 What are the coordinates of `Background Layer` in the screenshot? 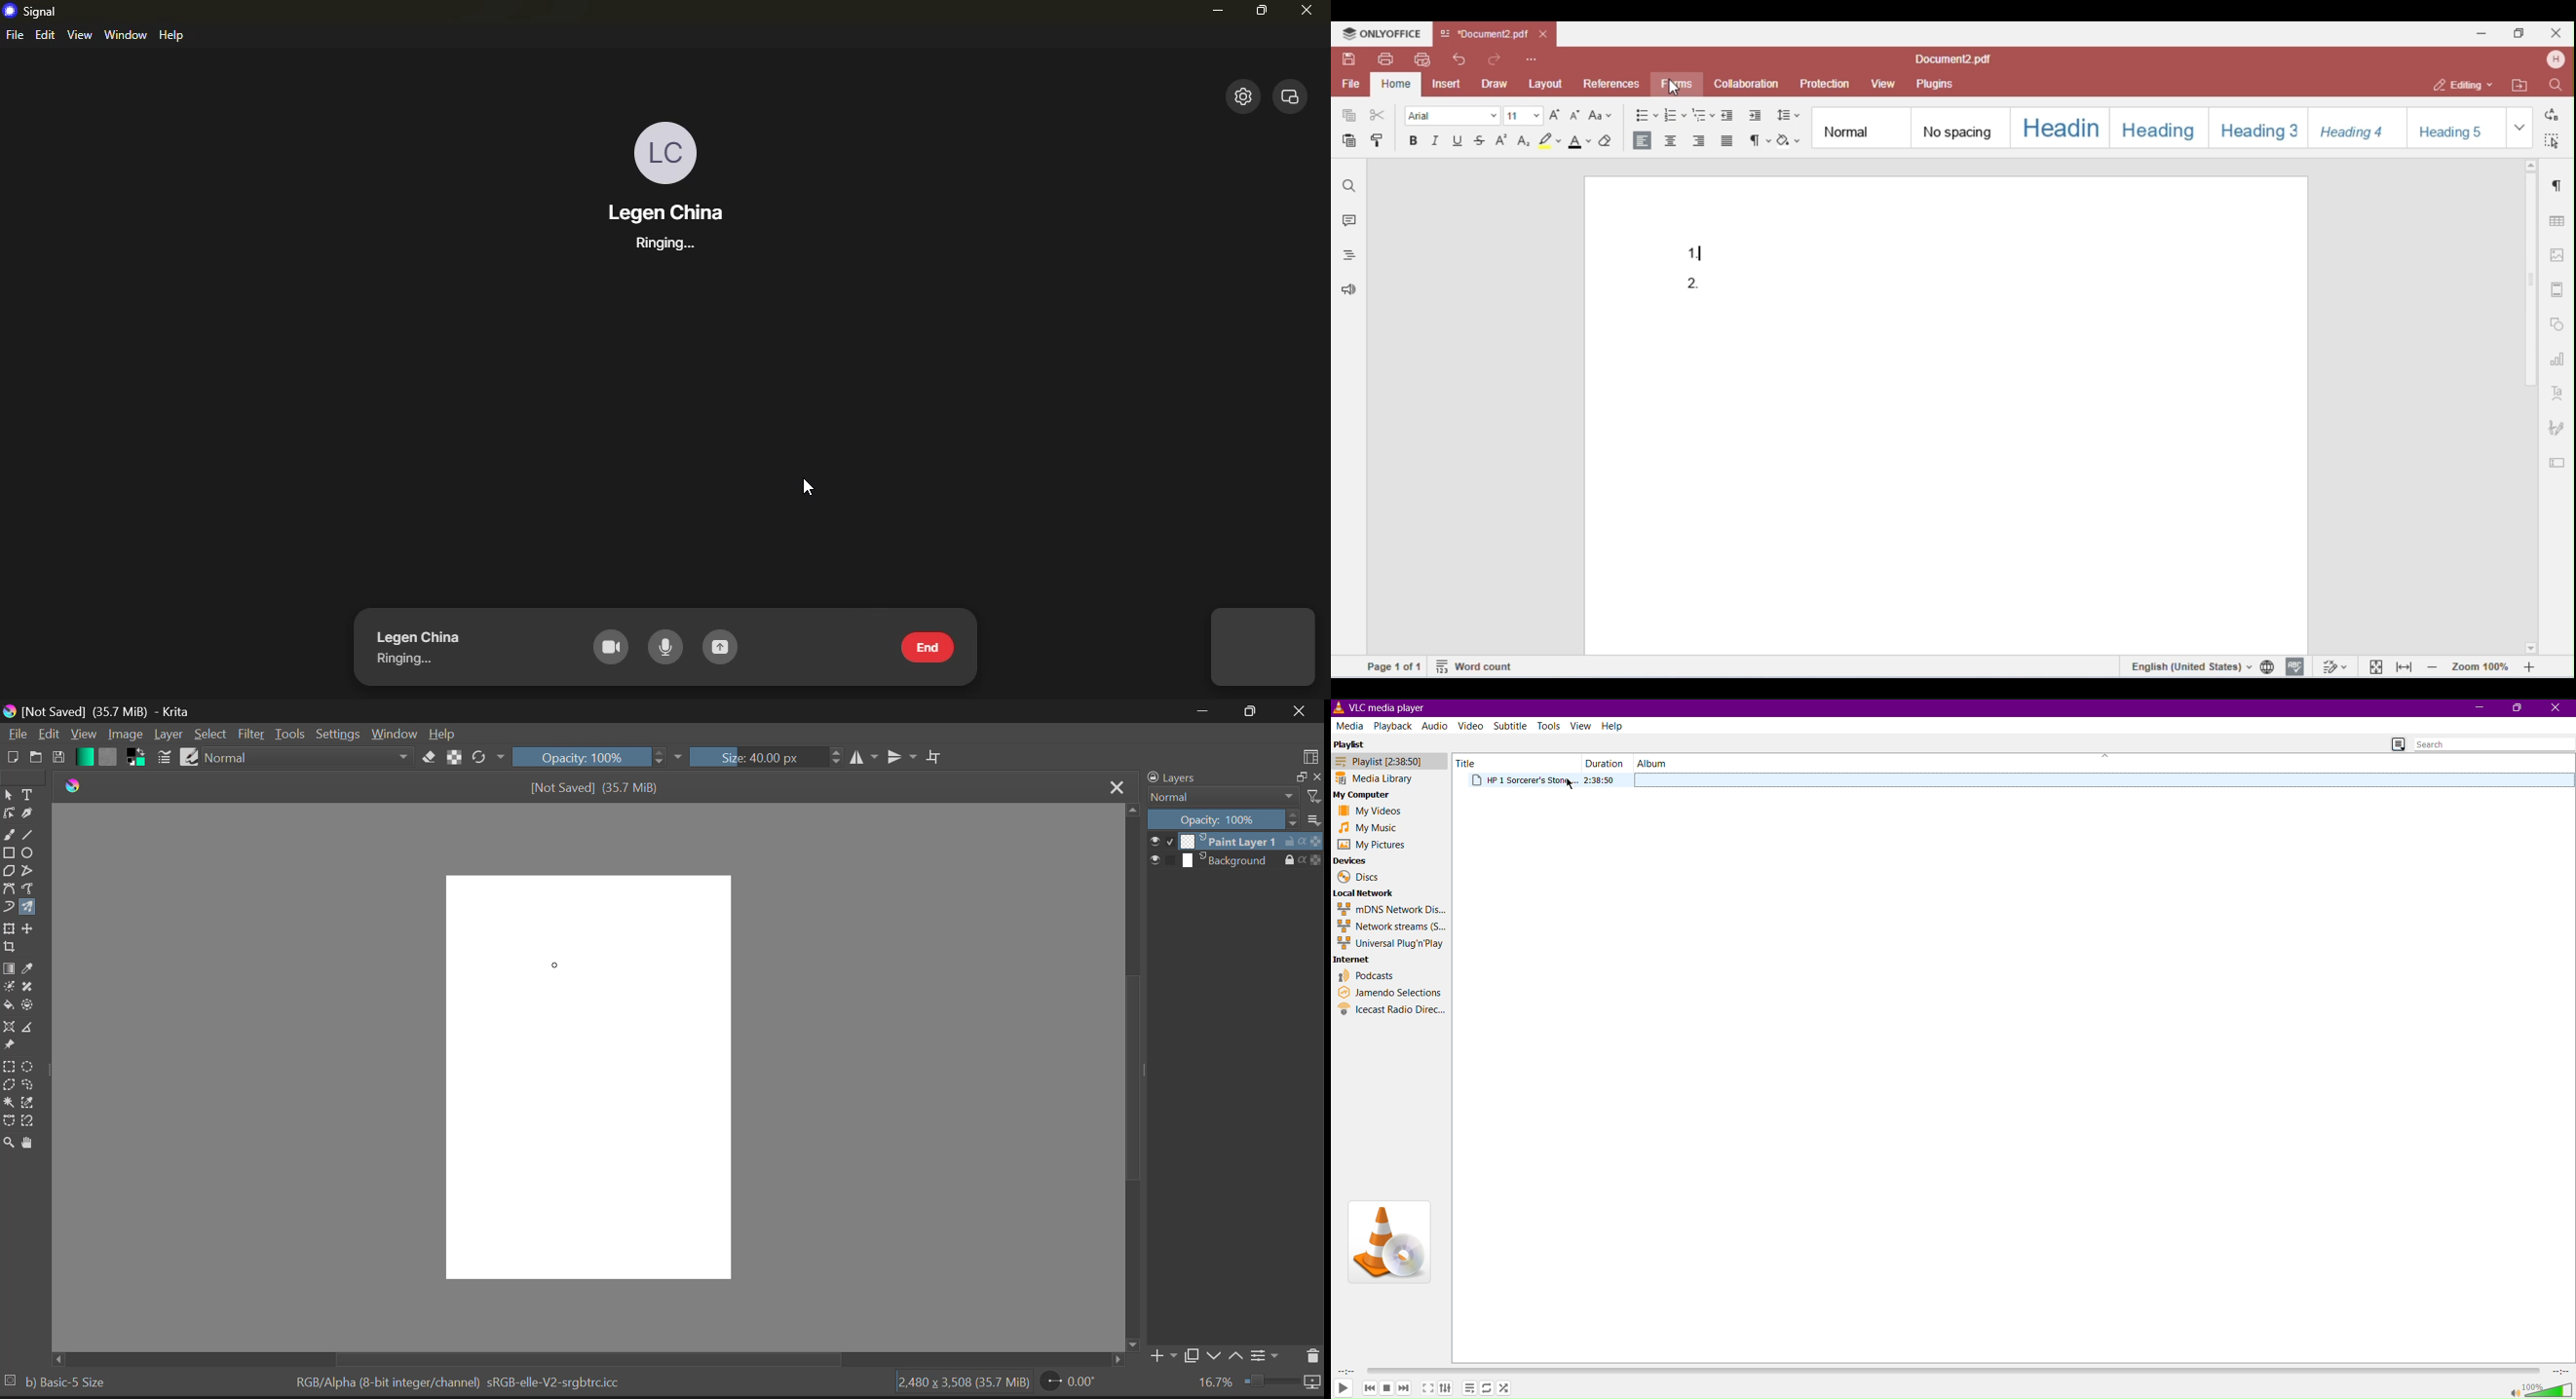 It's located at (1235, 862).